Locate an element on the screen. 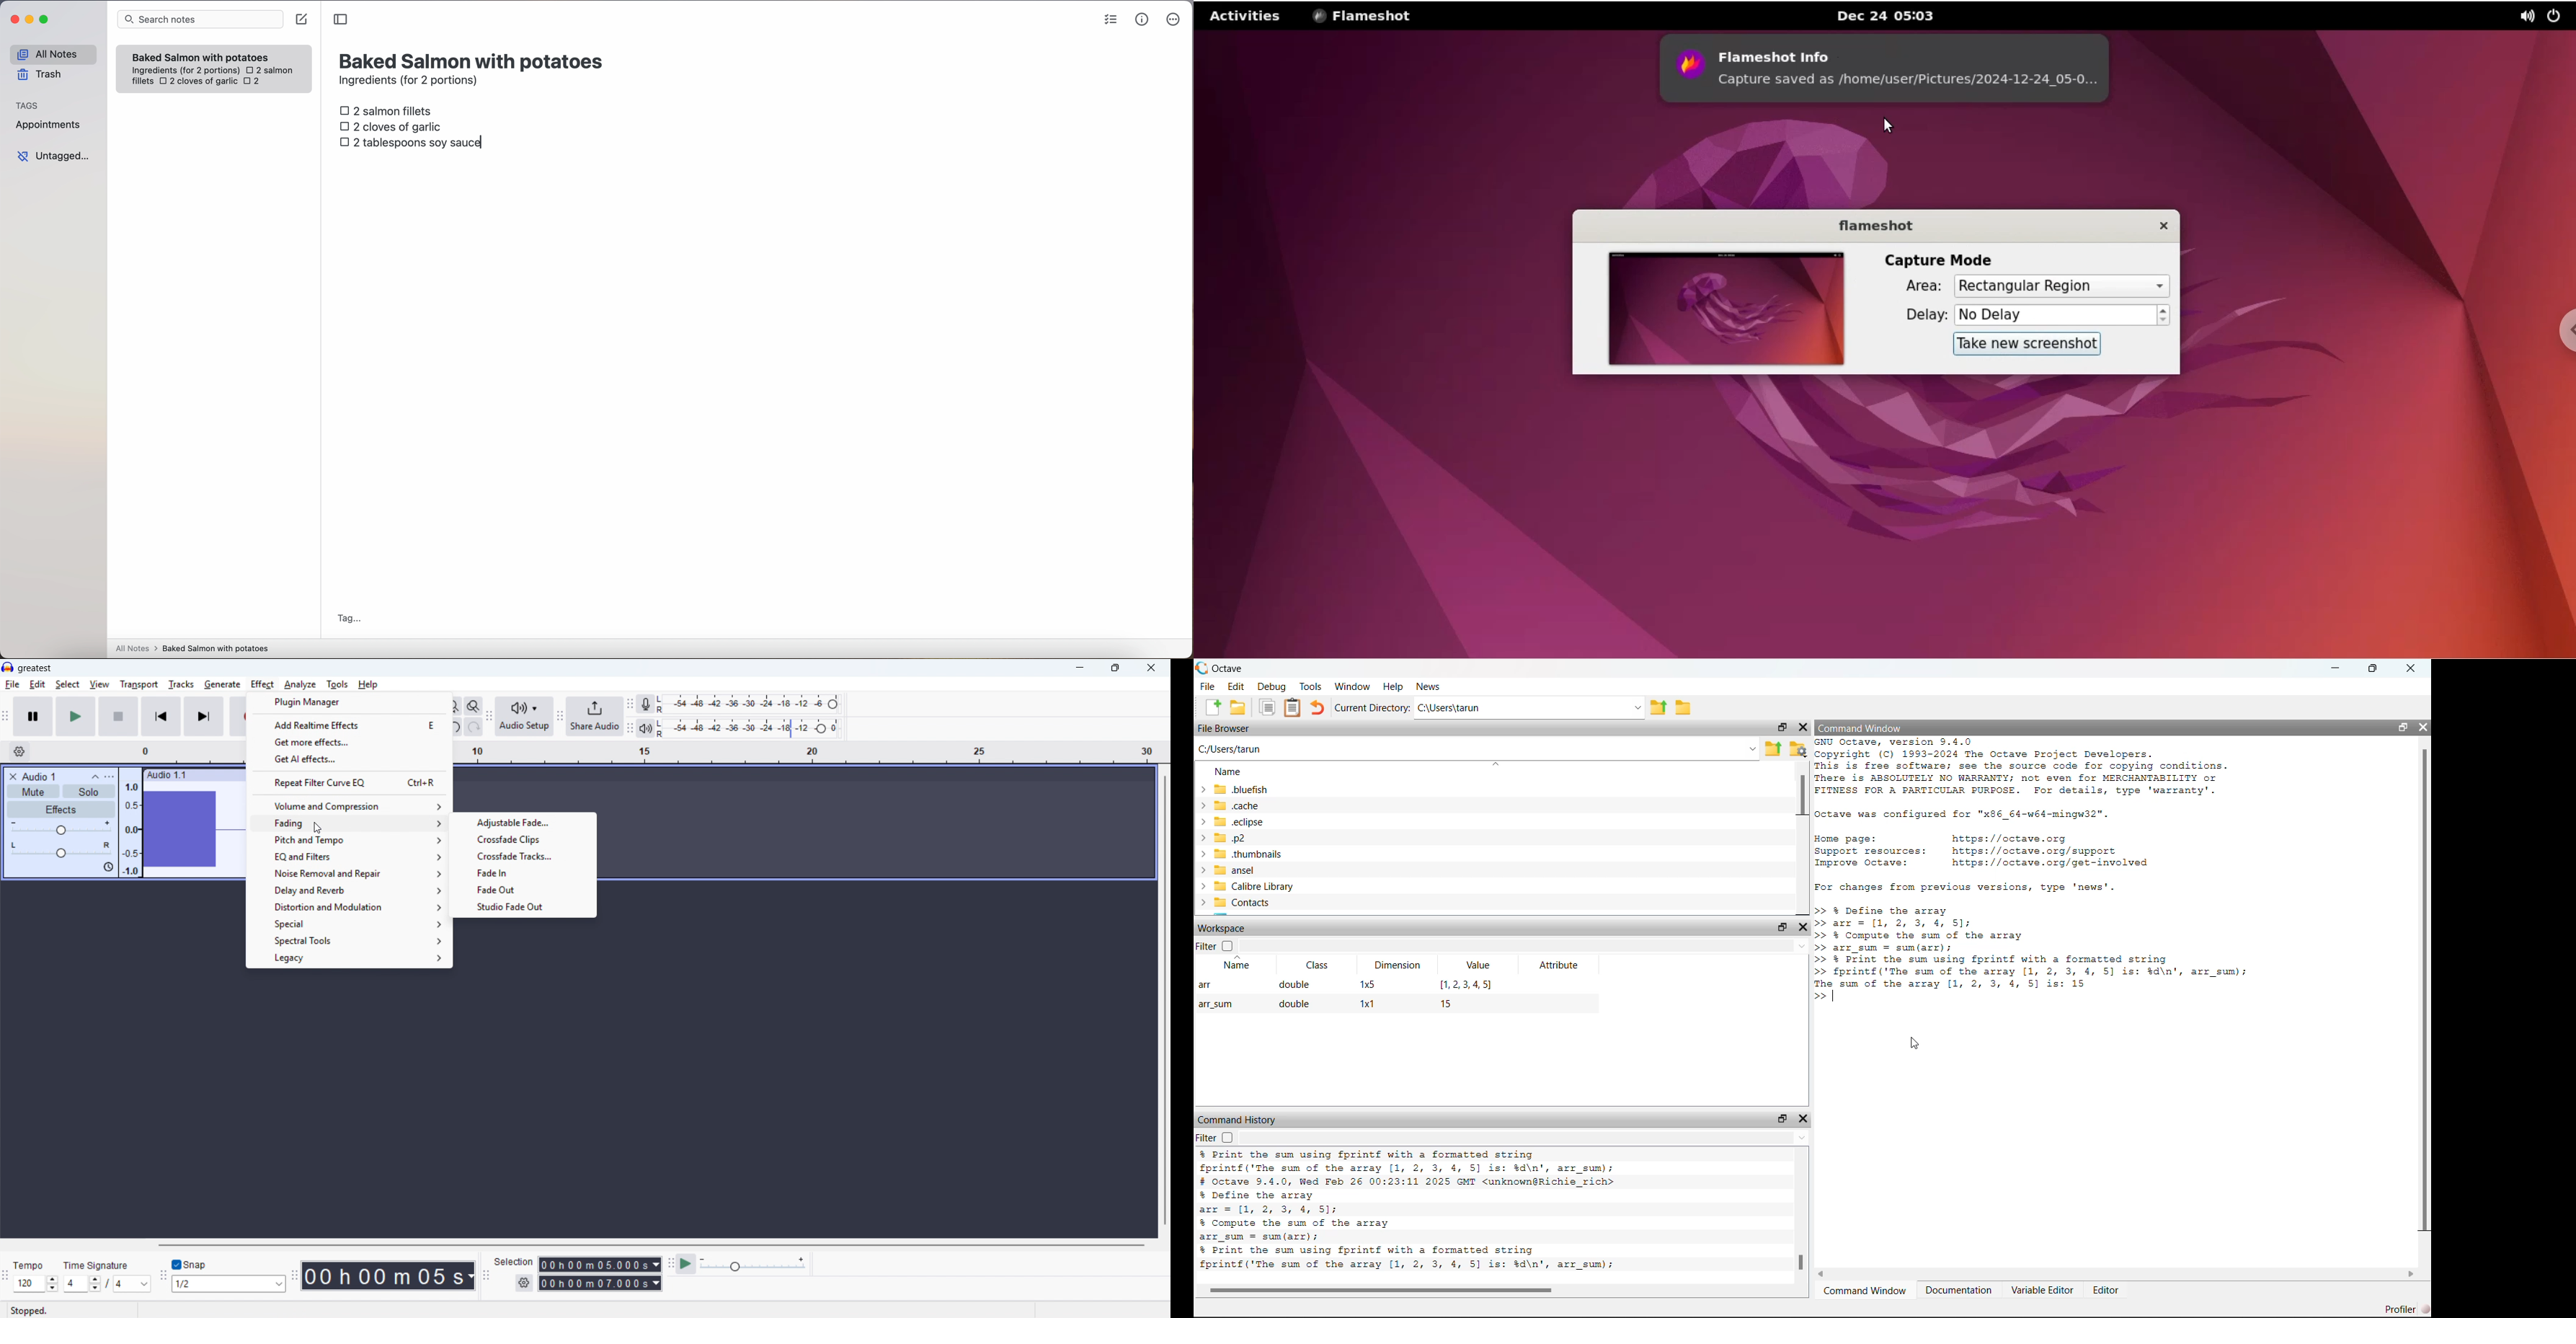  Timestamp  is located at coordinates (390, 1277).